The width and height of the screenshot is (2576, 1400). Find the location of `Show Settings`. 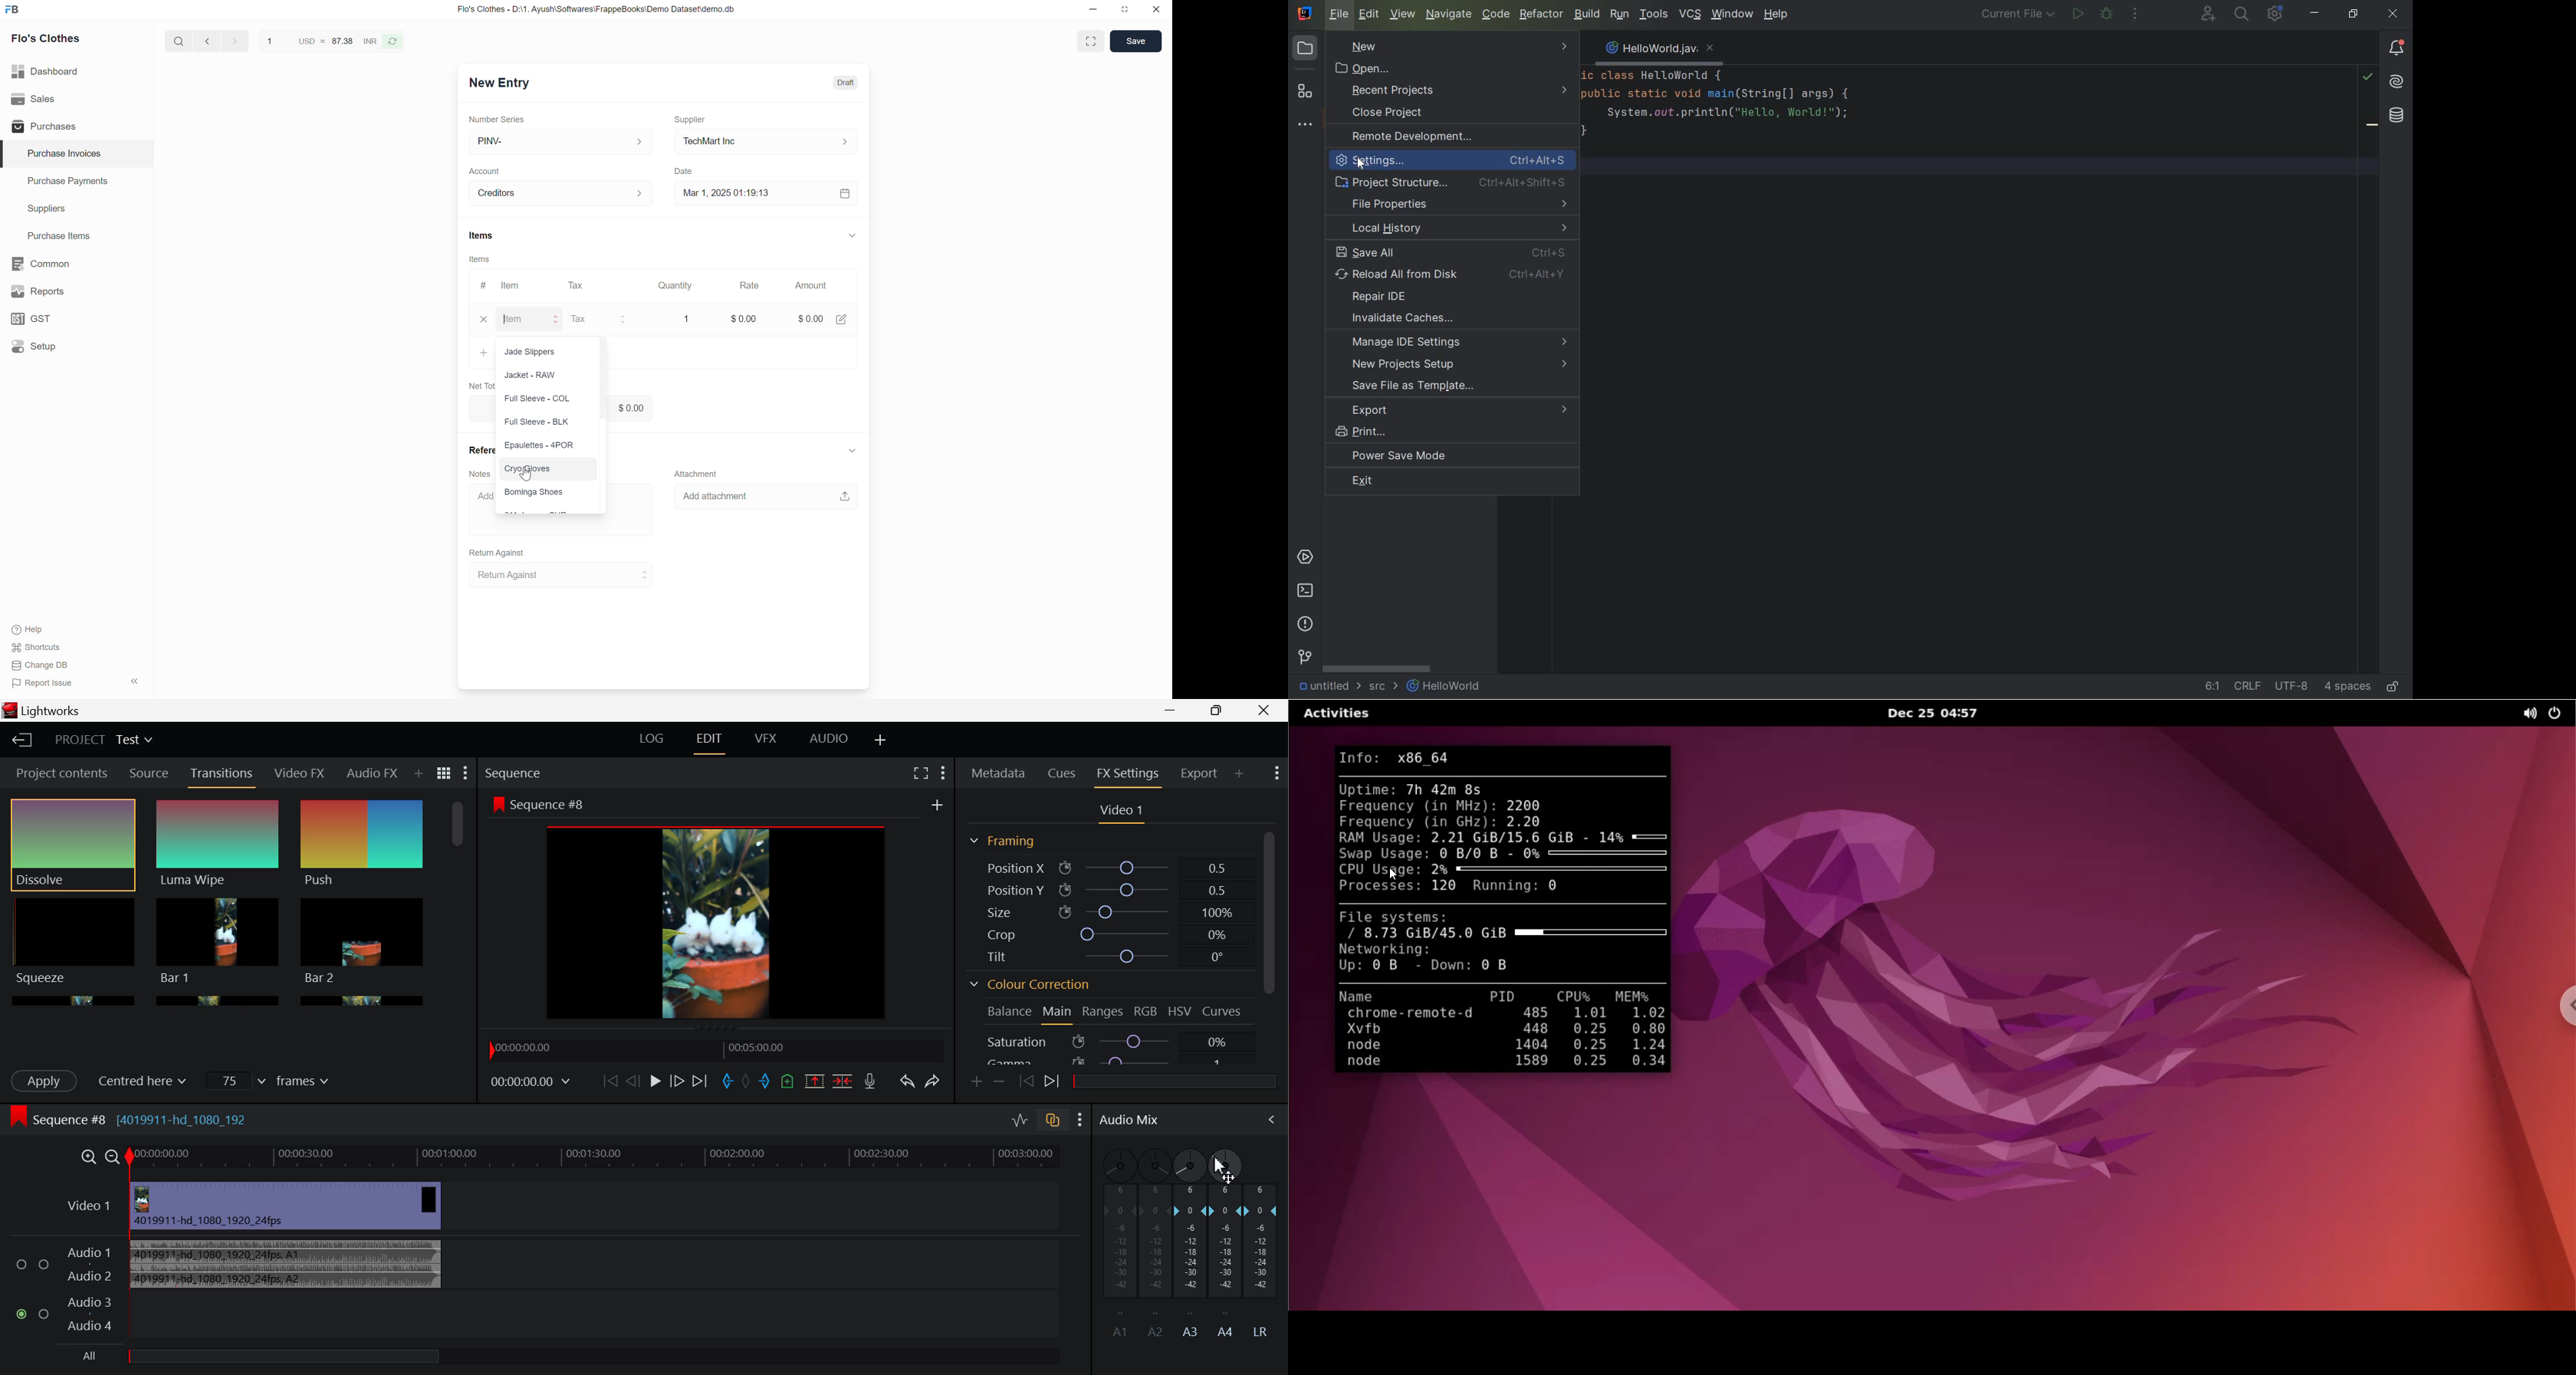

Show Settings is located at coordinates (942, 773).